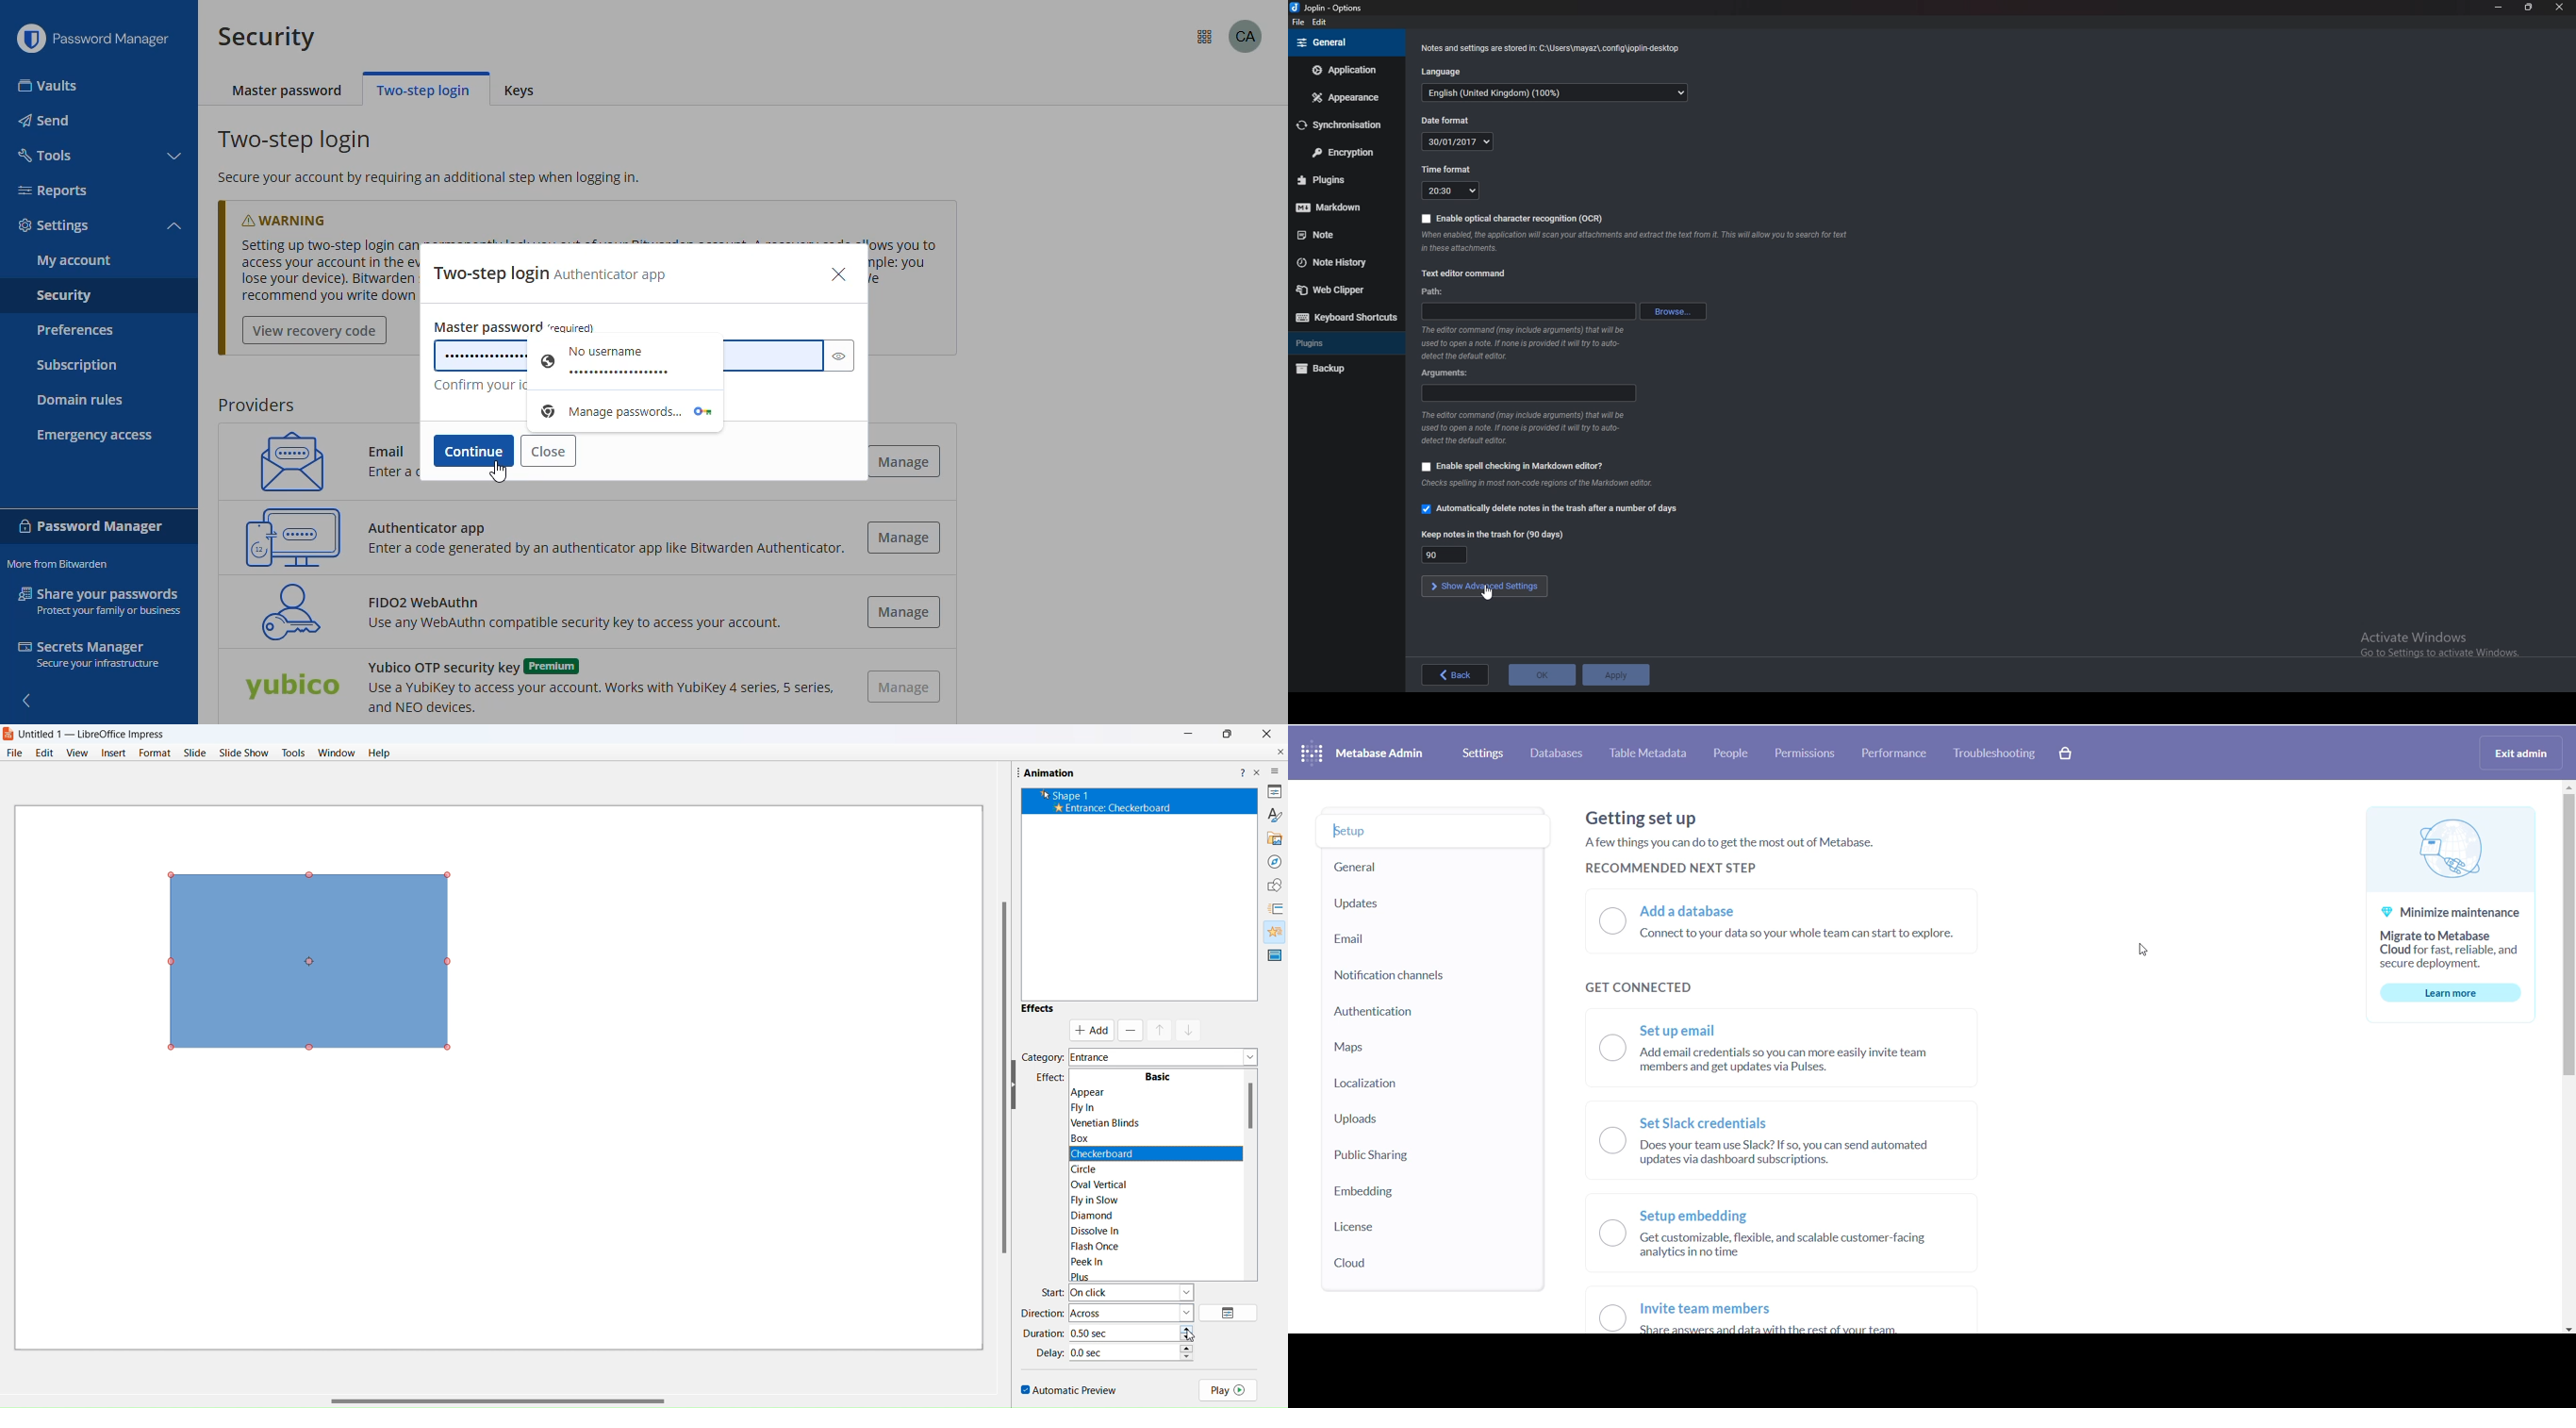 The image size is (2576, 1428). Describe the element at coordinates (291, 688) in the screenshot. I see `Yubico OTP security key (Premium)` at that location.